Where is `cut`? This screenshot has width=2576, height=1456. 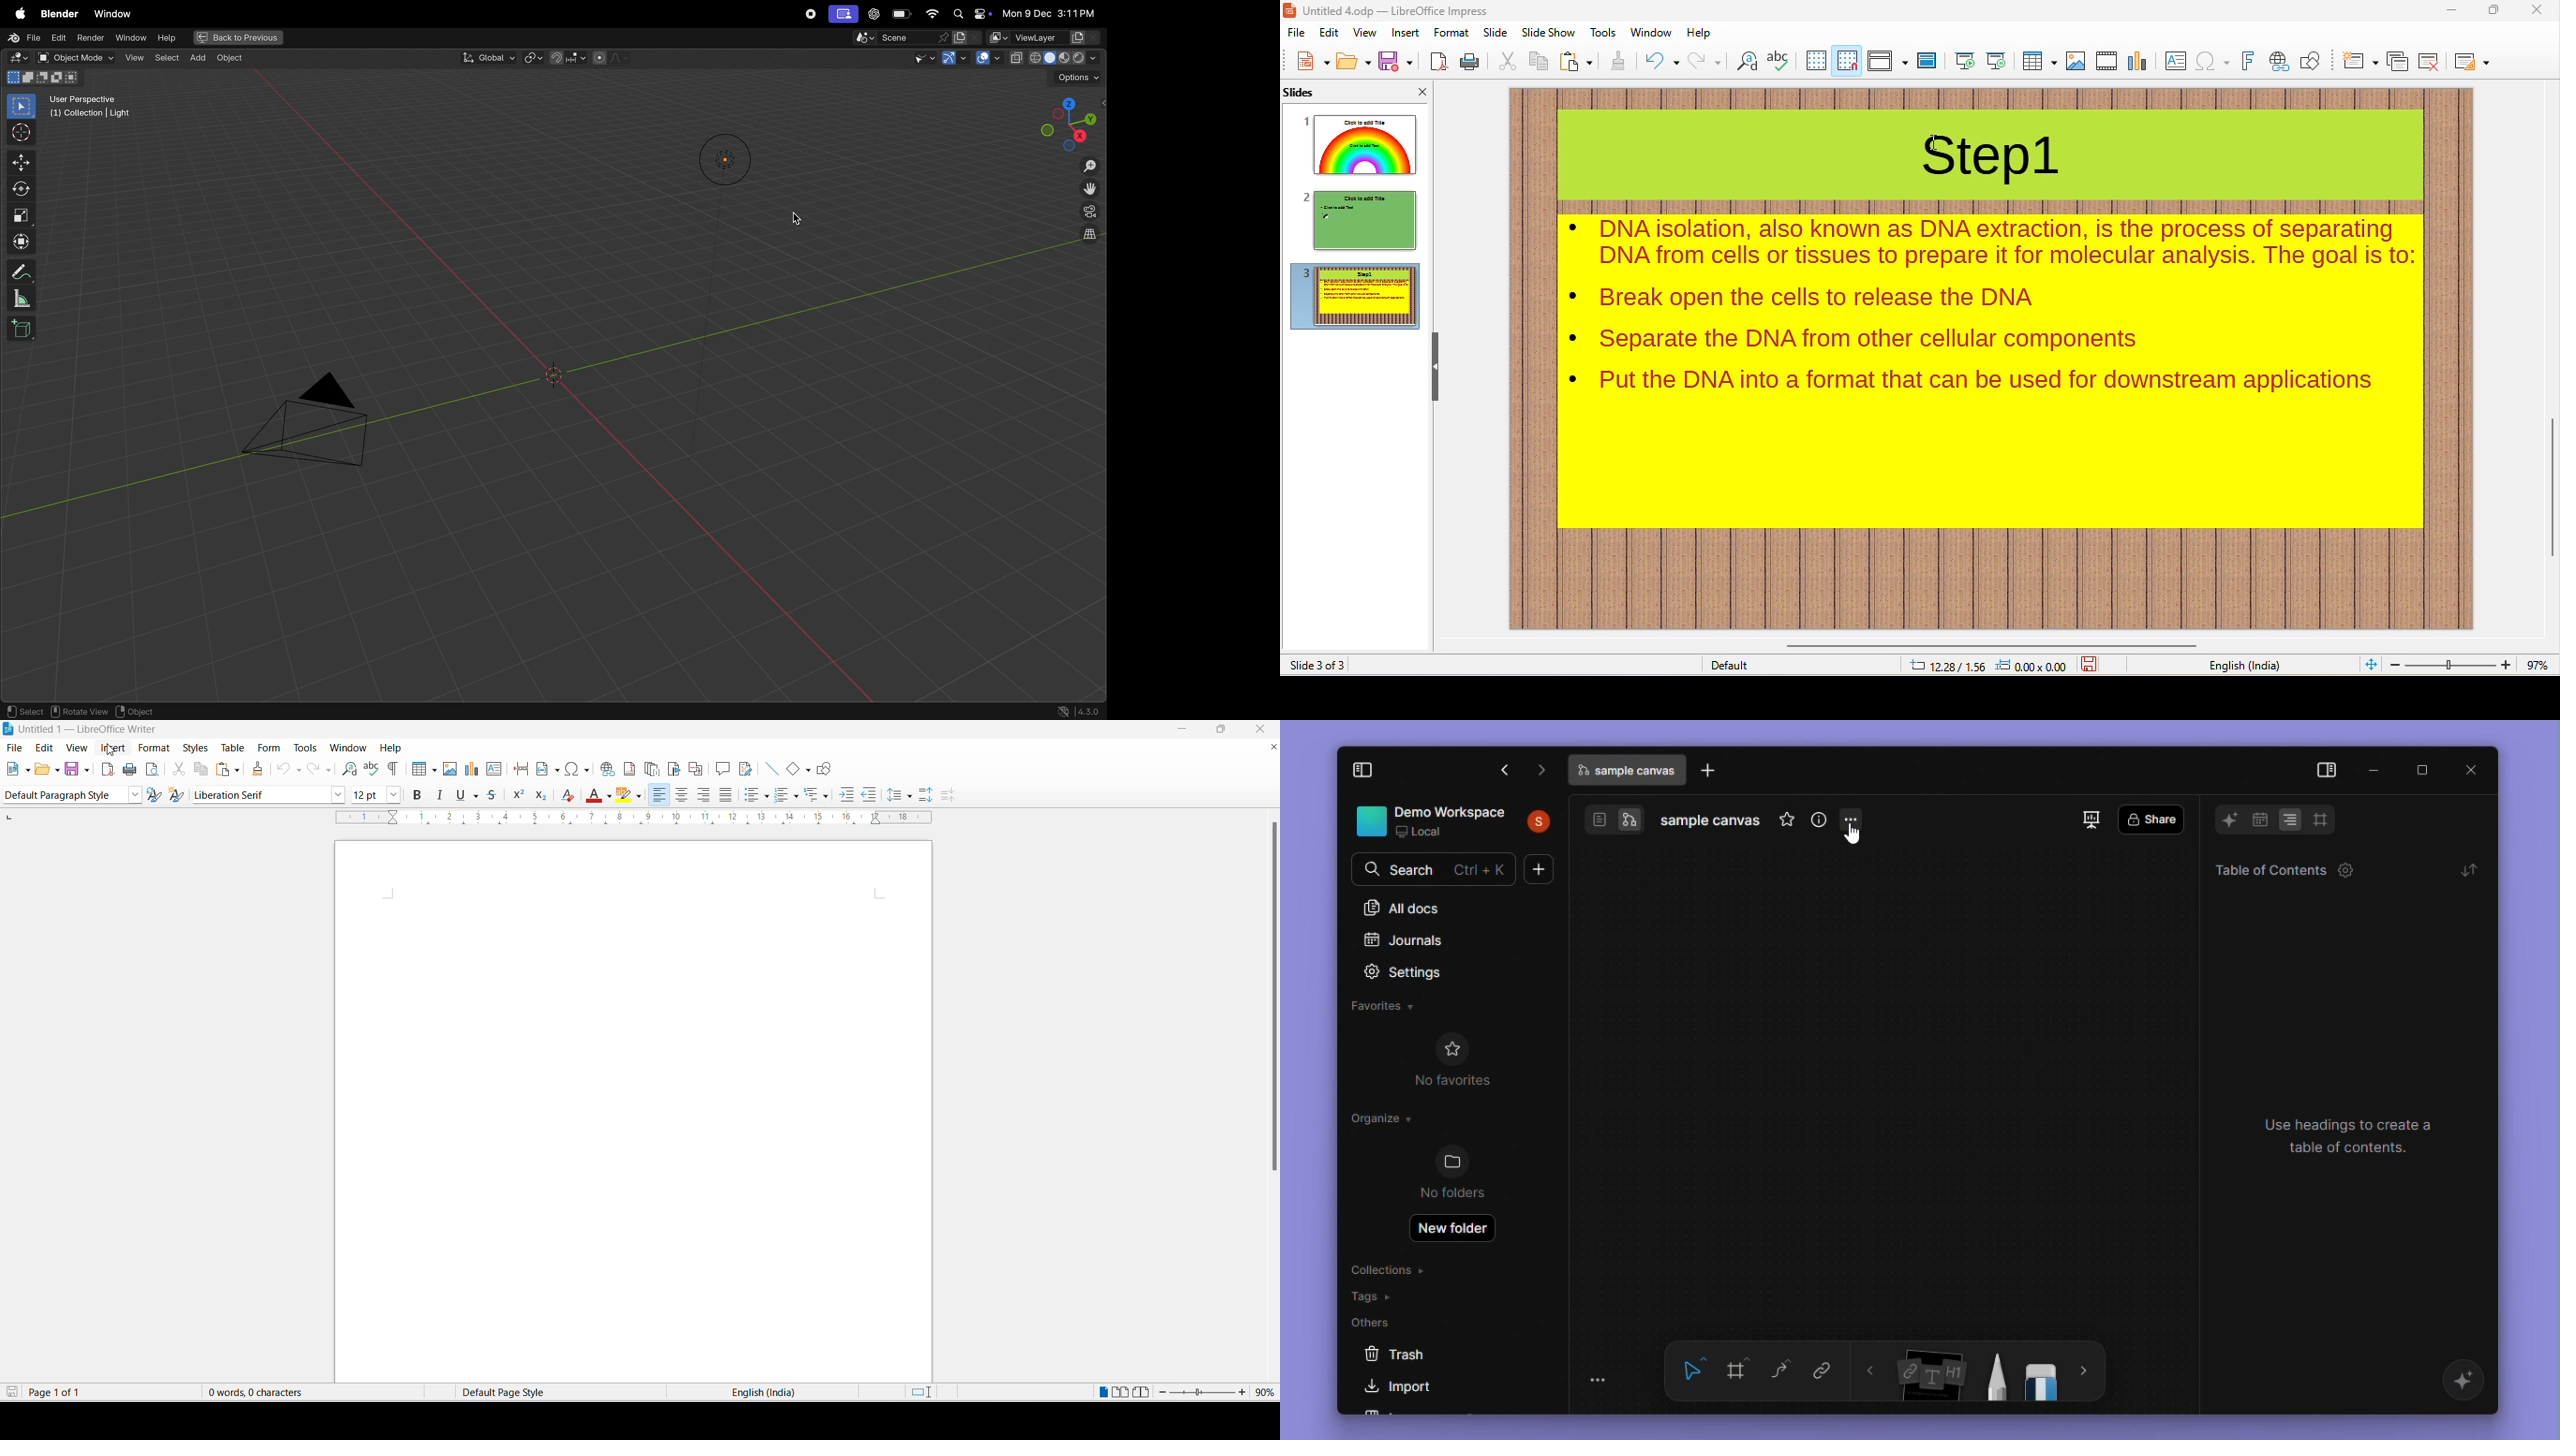
cut is located at coordinates (178, 770).